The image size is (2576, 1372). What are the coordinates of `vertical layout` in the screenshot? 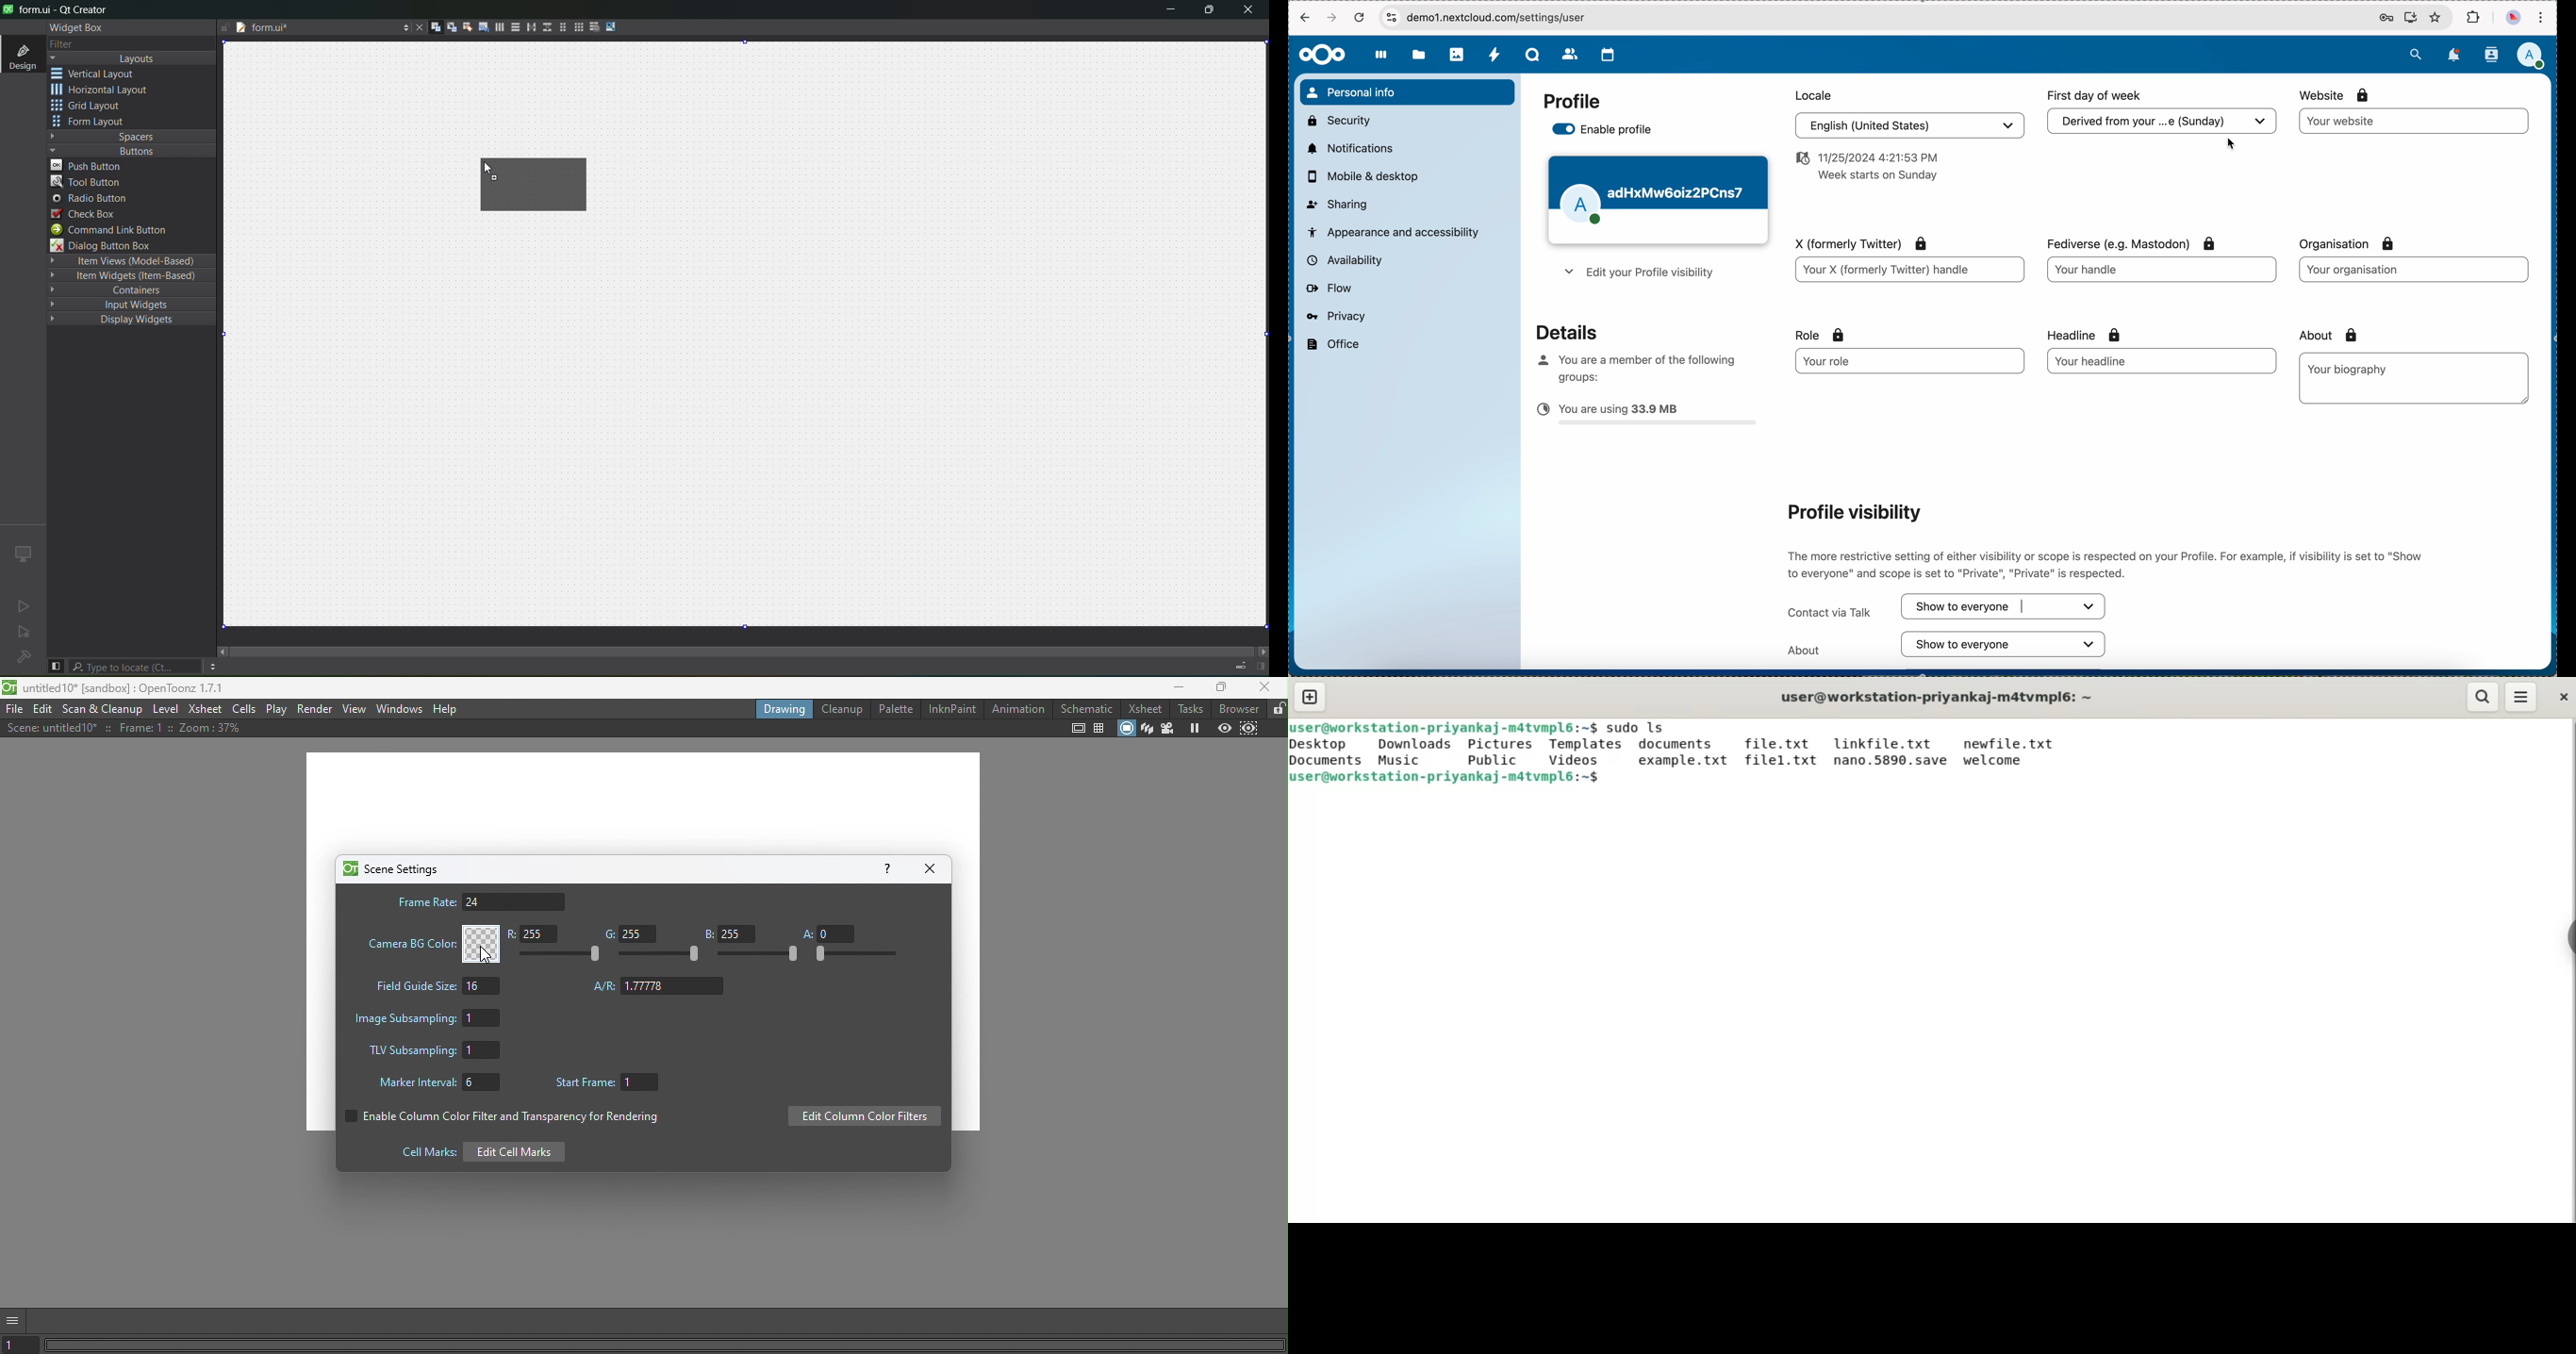 It's located at (103, 73).